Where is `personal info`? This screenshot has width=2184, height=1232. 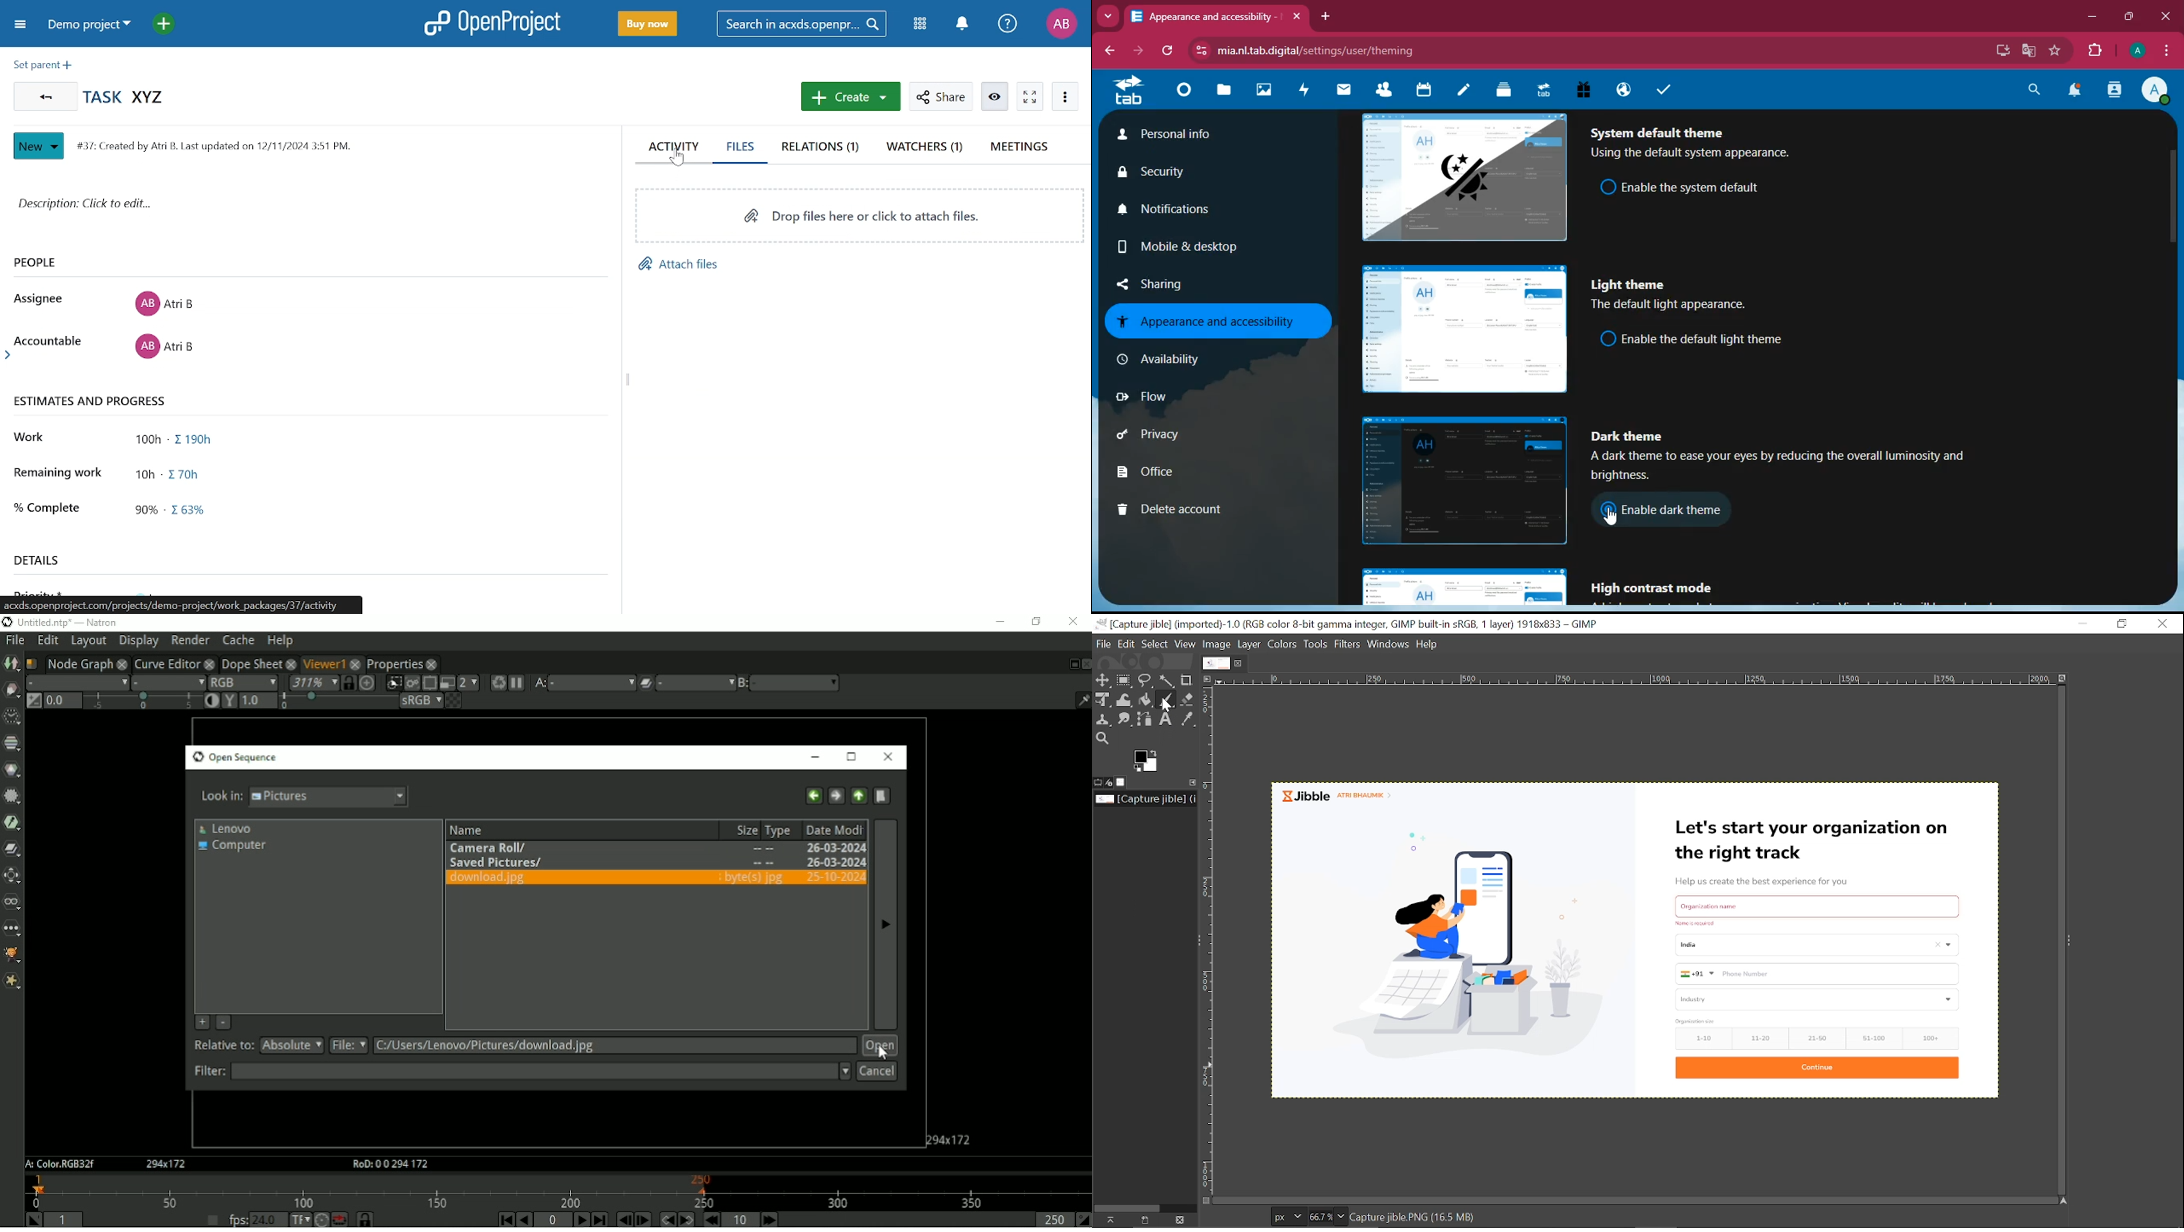 personal info is located at coordinates (1191, 137).